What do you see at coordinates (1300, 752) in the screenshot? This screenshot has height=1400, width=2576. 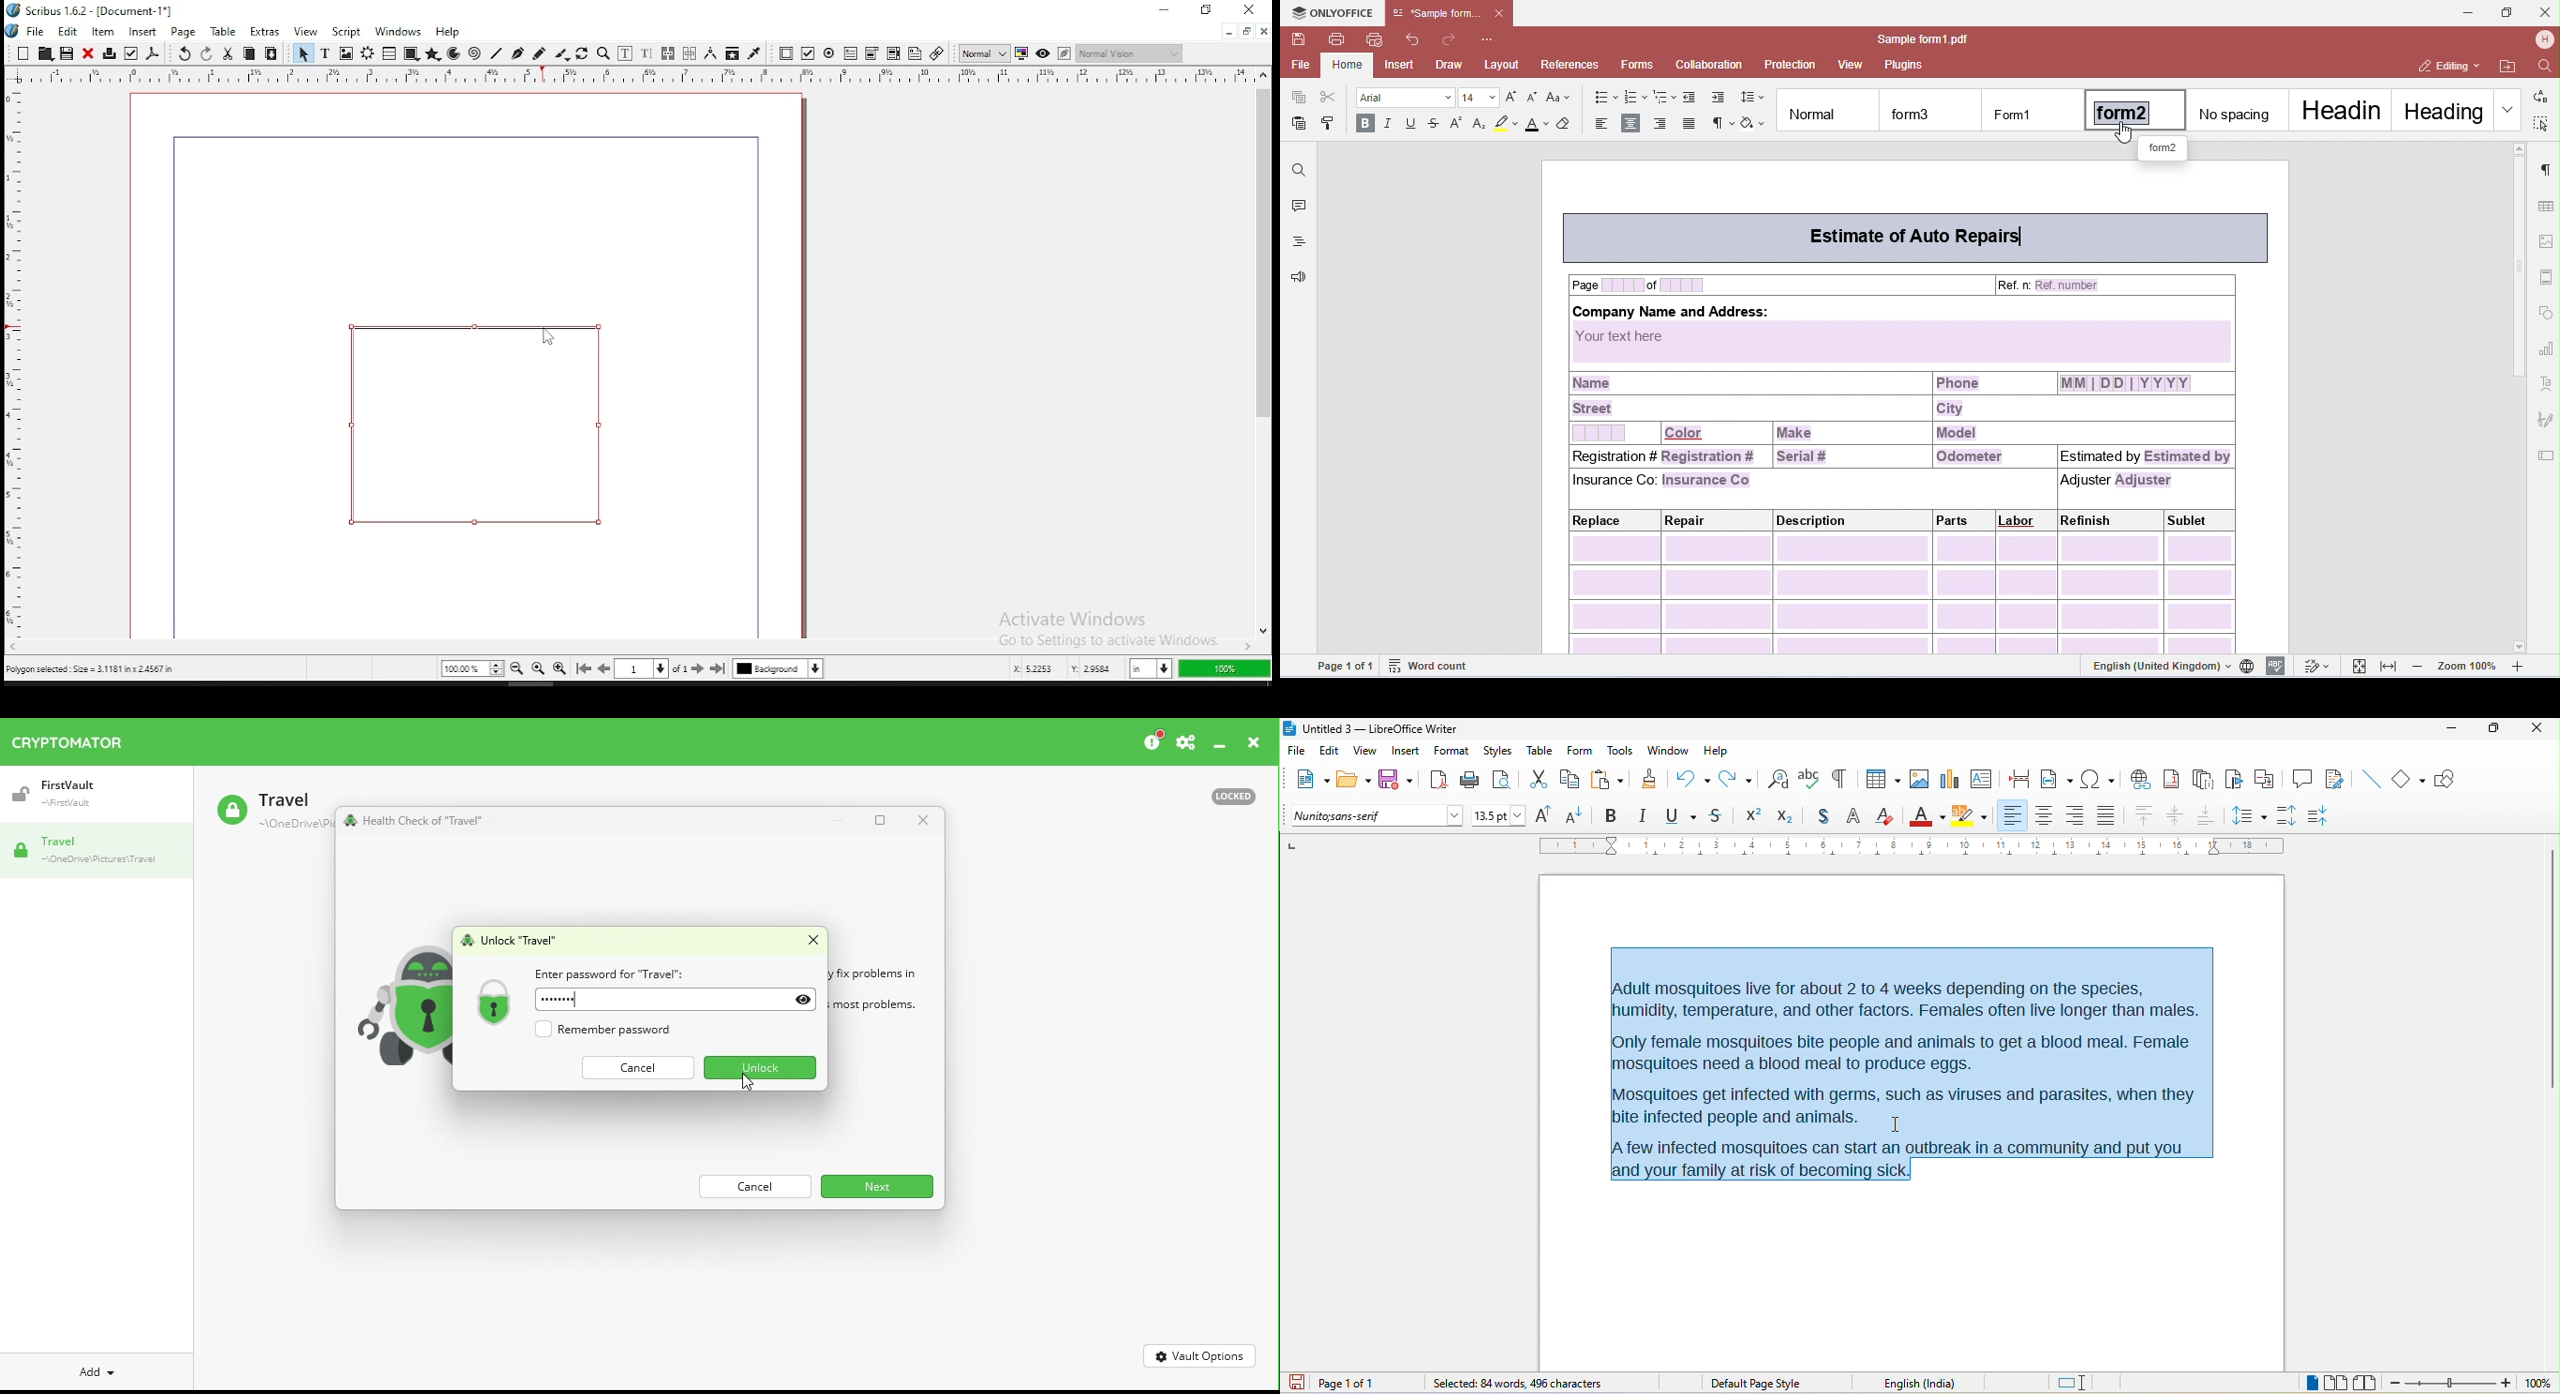 I see `file` at bounding box center [1300, 752].